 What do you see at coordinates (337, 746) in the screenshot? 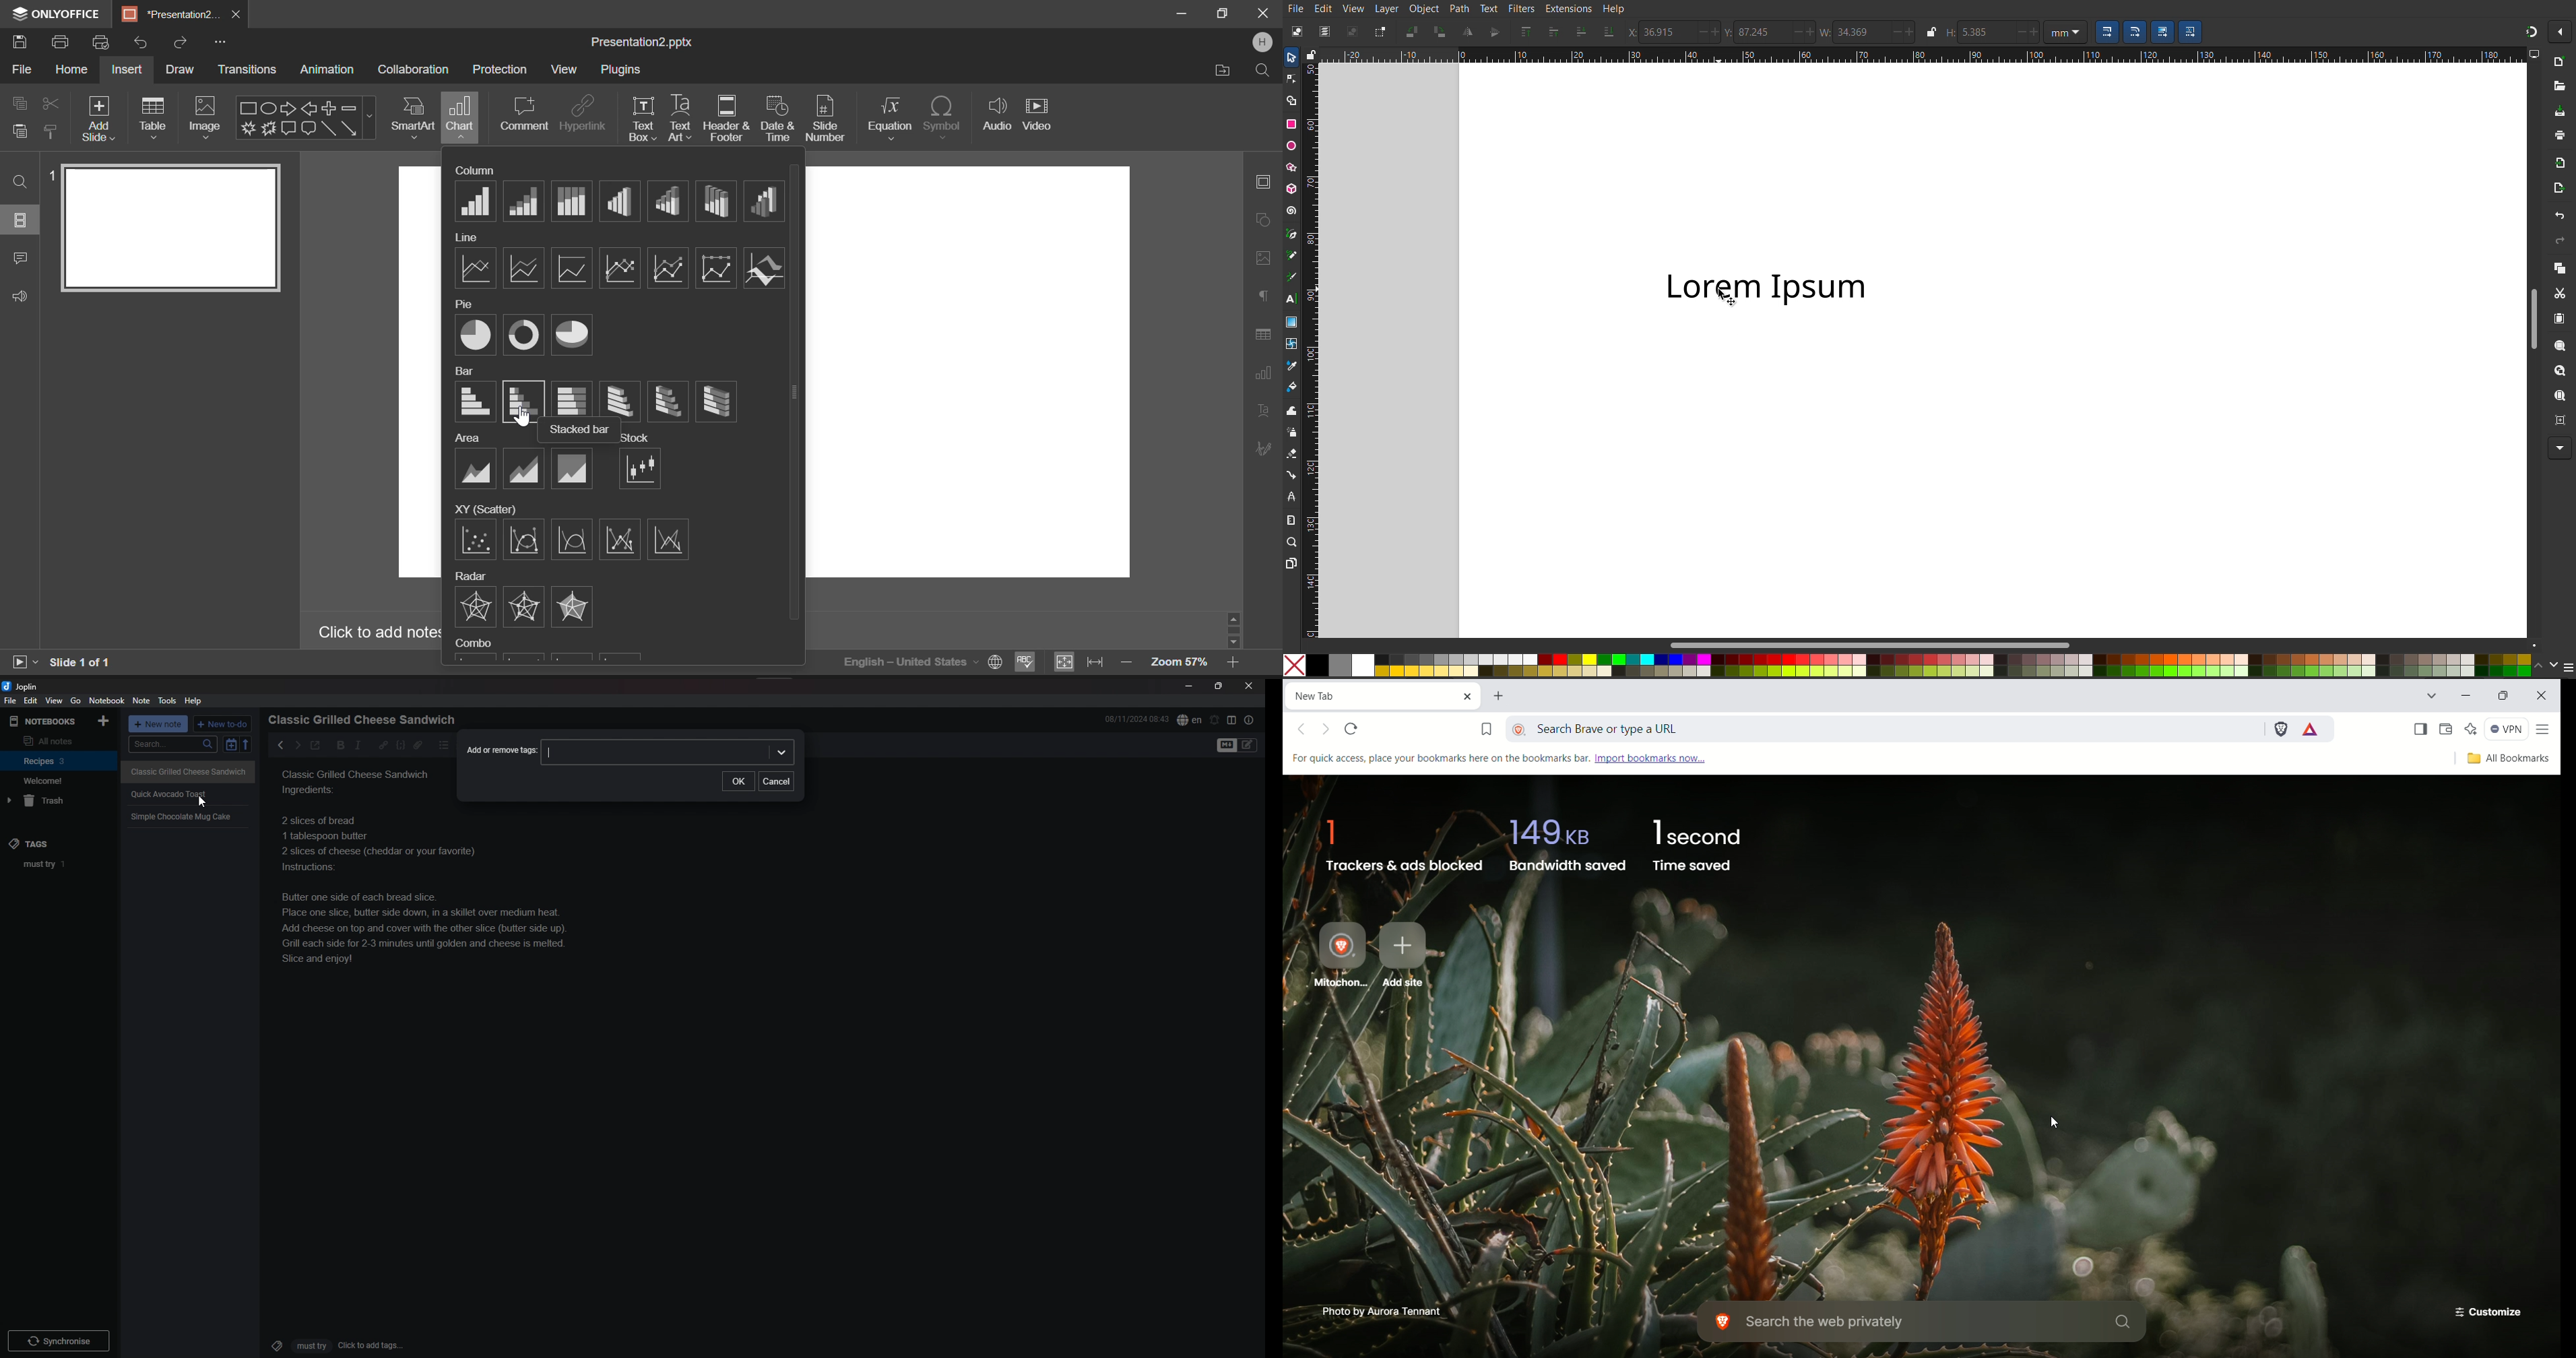
I see `bold` at bounding box center [337, 746].